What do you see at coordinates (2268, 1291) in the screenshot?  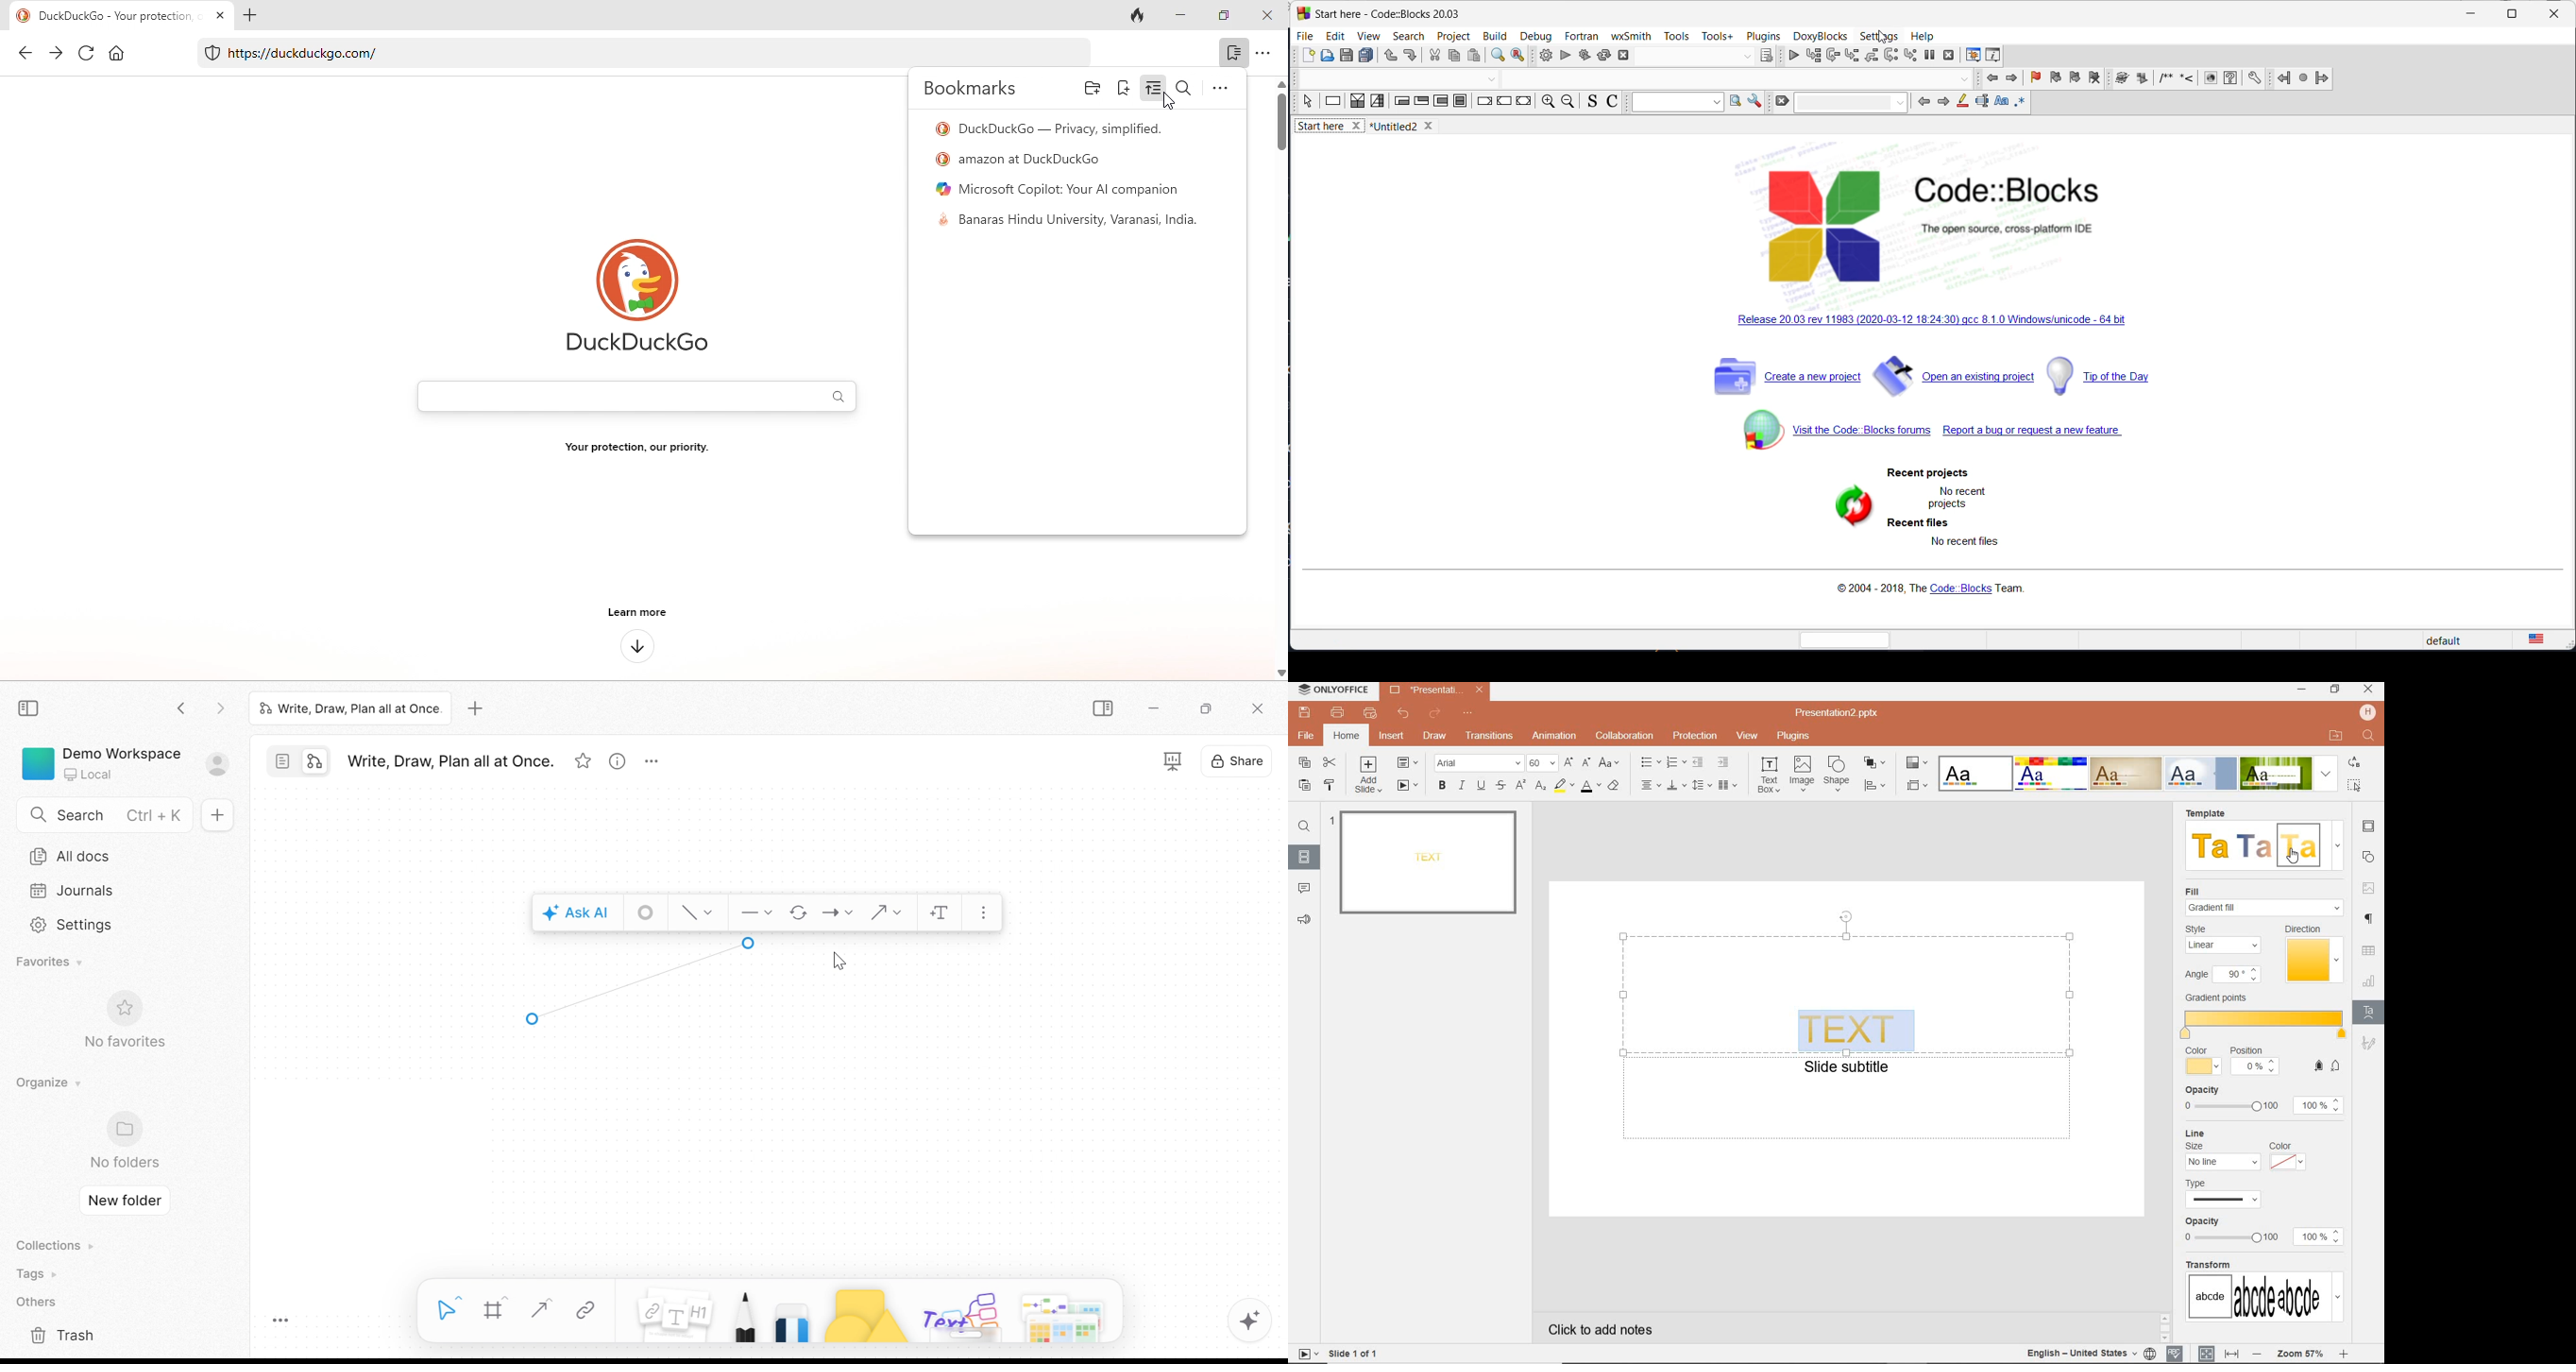 I see `transform` at bounding box center [2268, 1291].